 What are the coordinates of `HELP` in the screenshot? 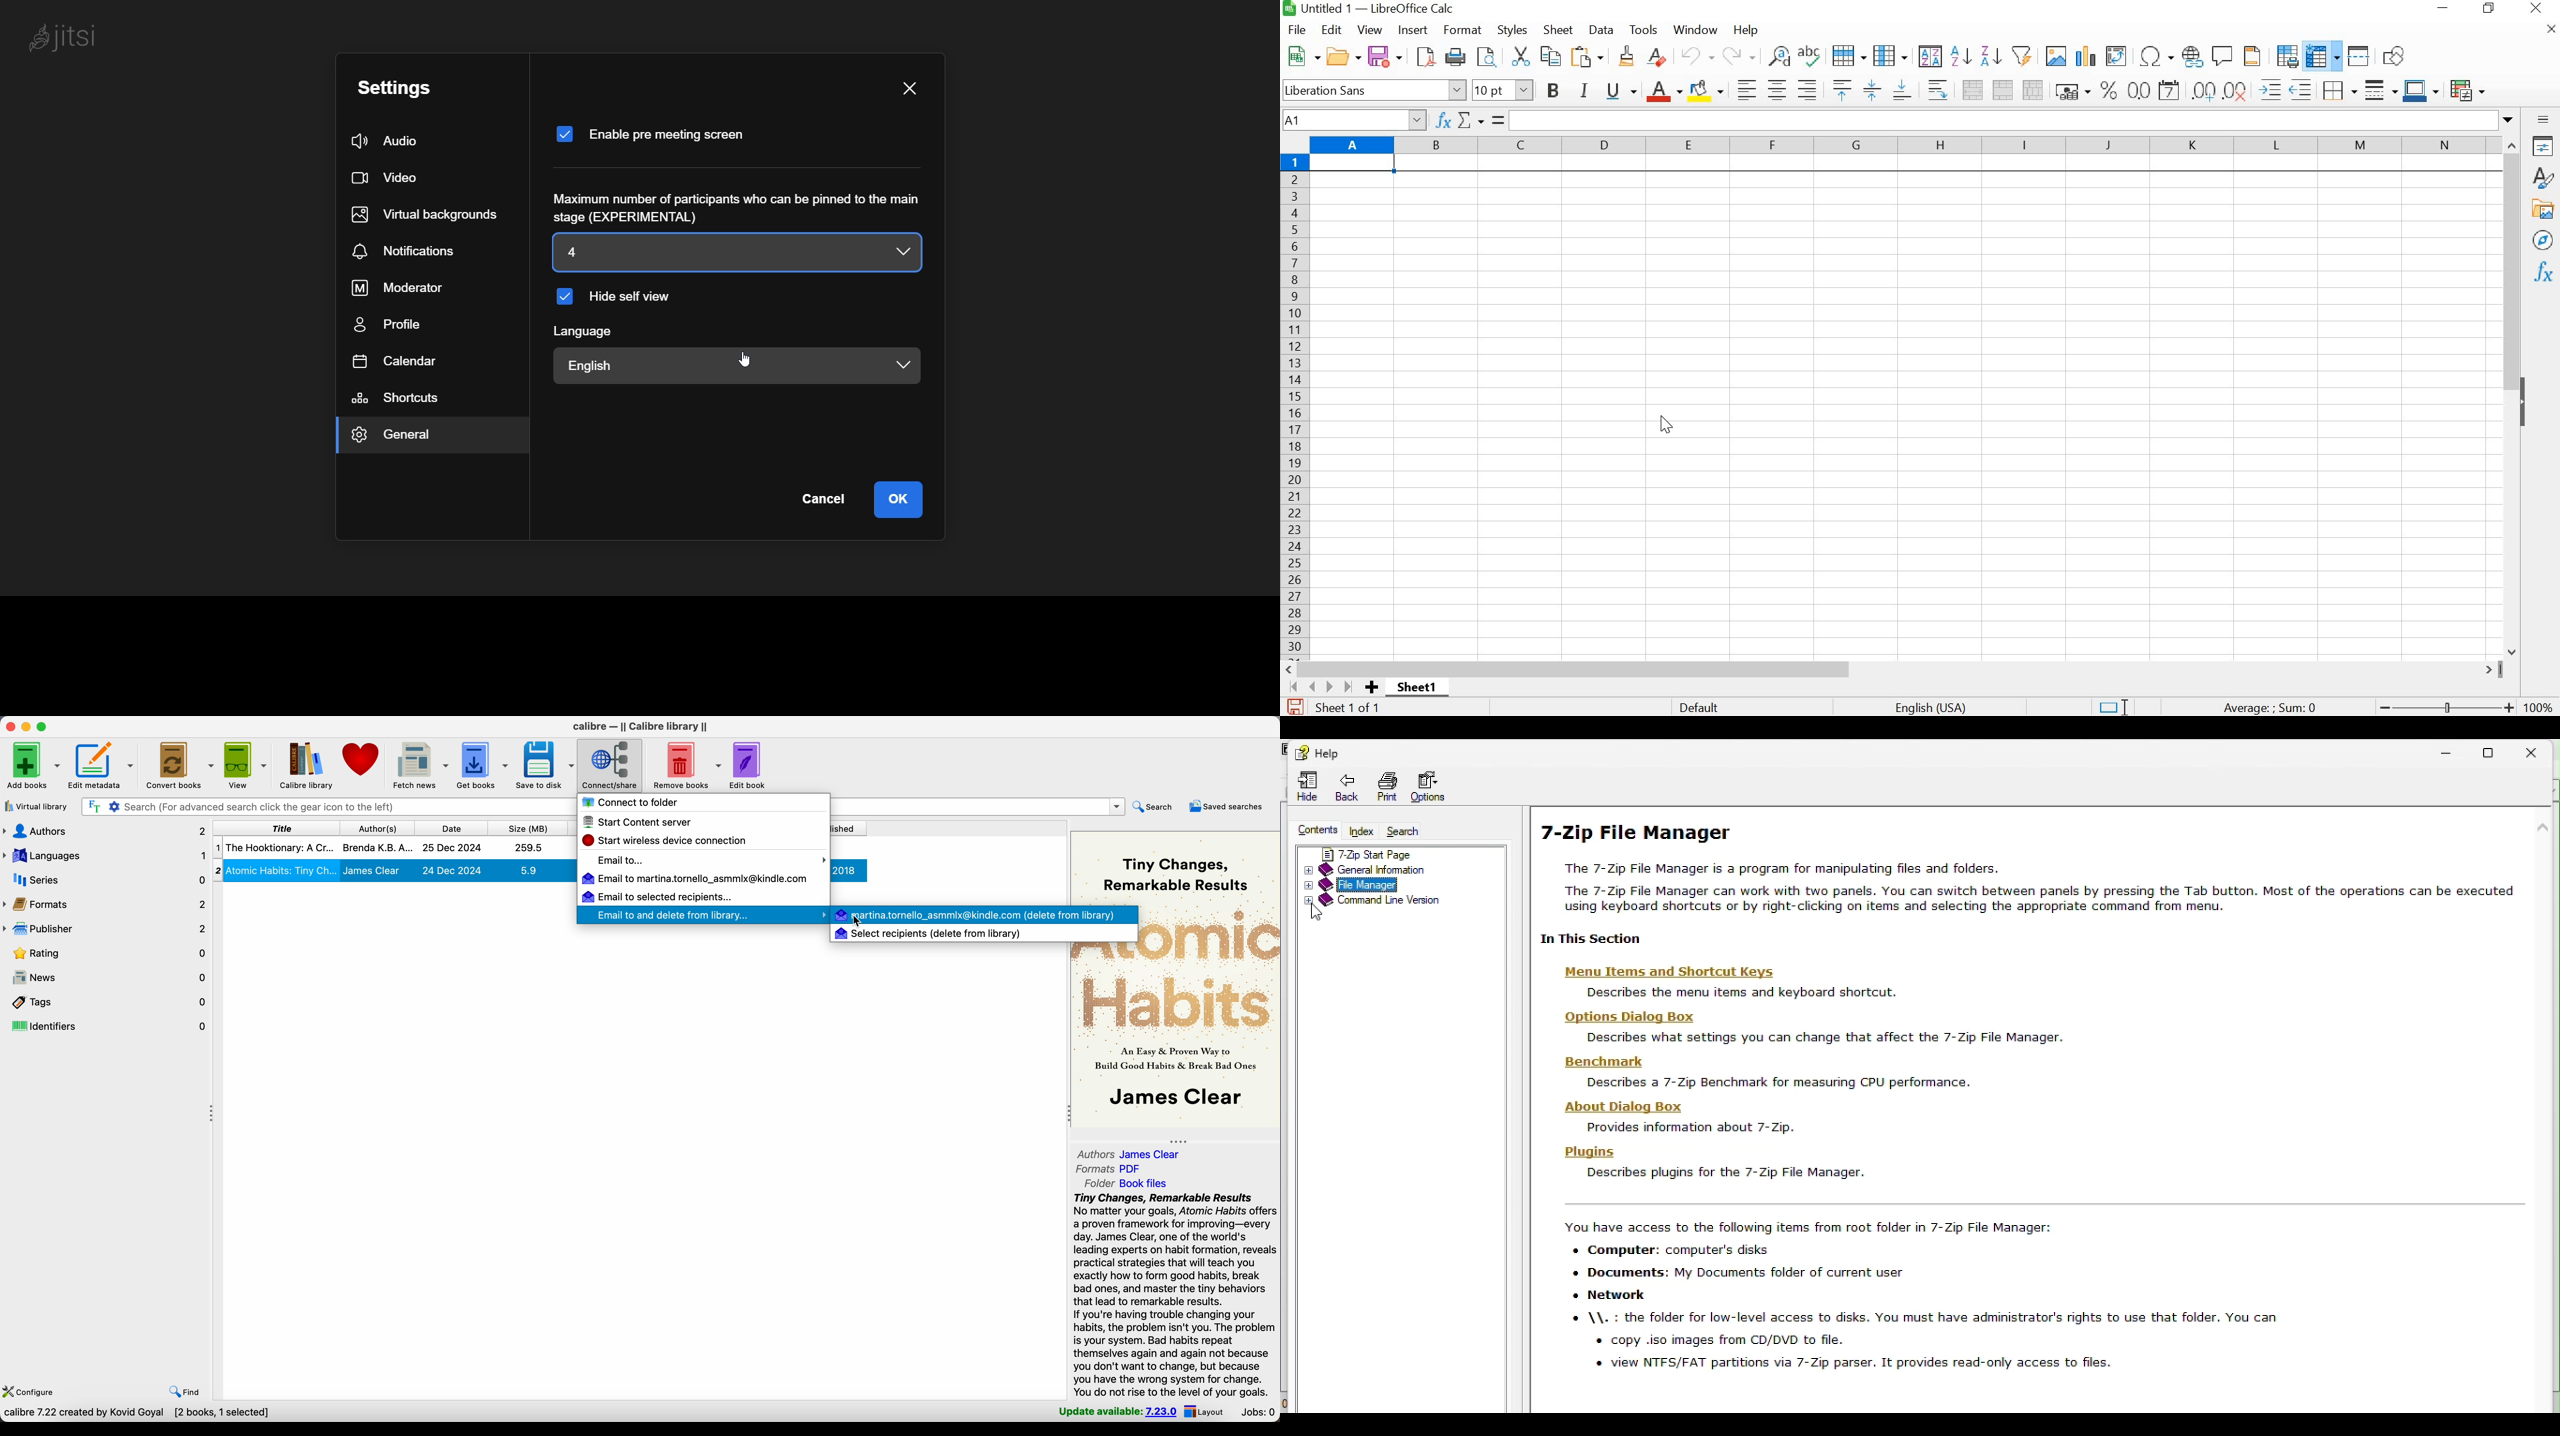 It's located at (1745, 31).